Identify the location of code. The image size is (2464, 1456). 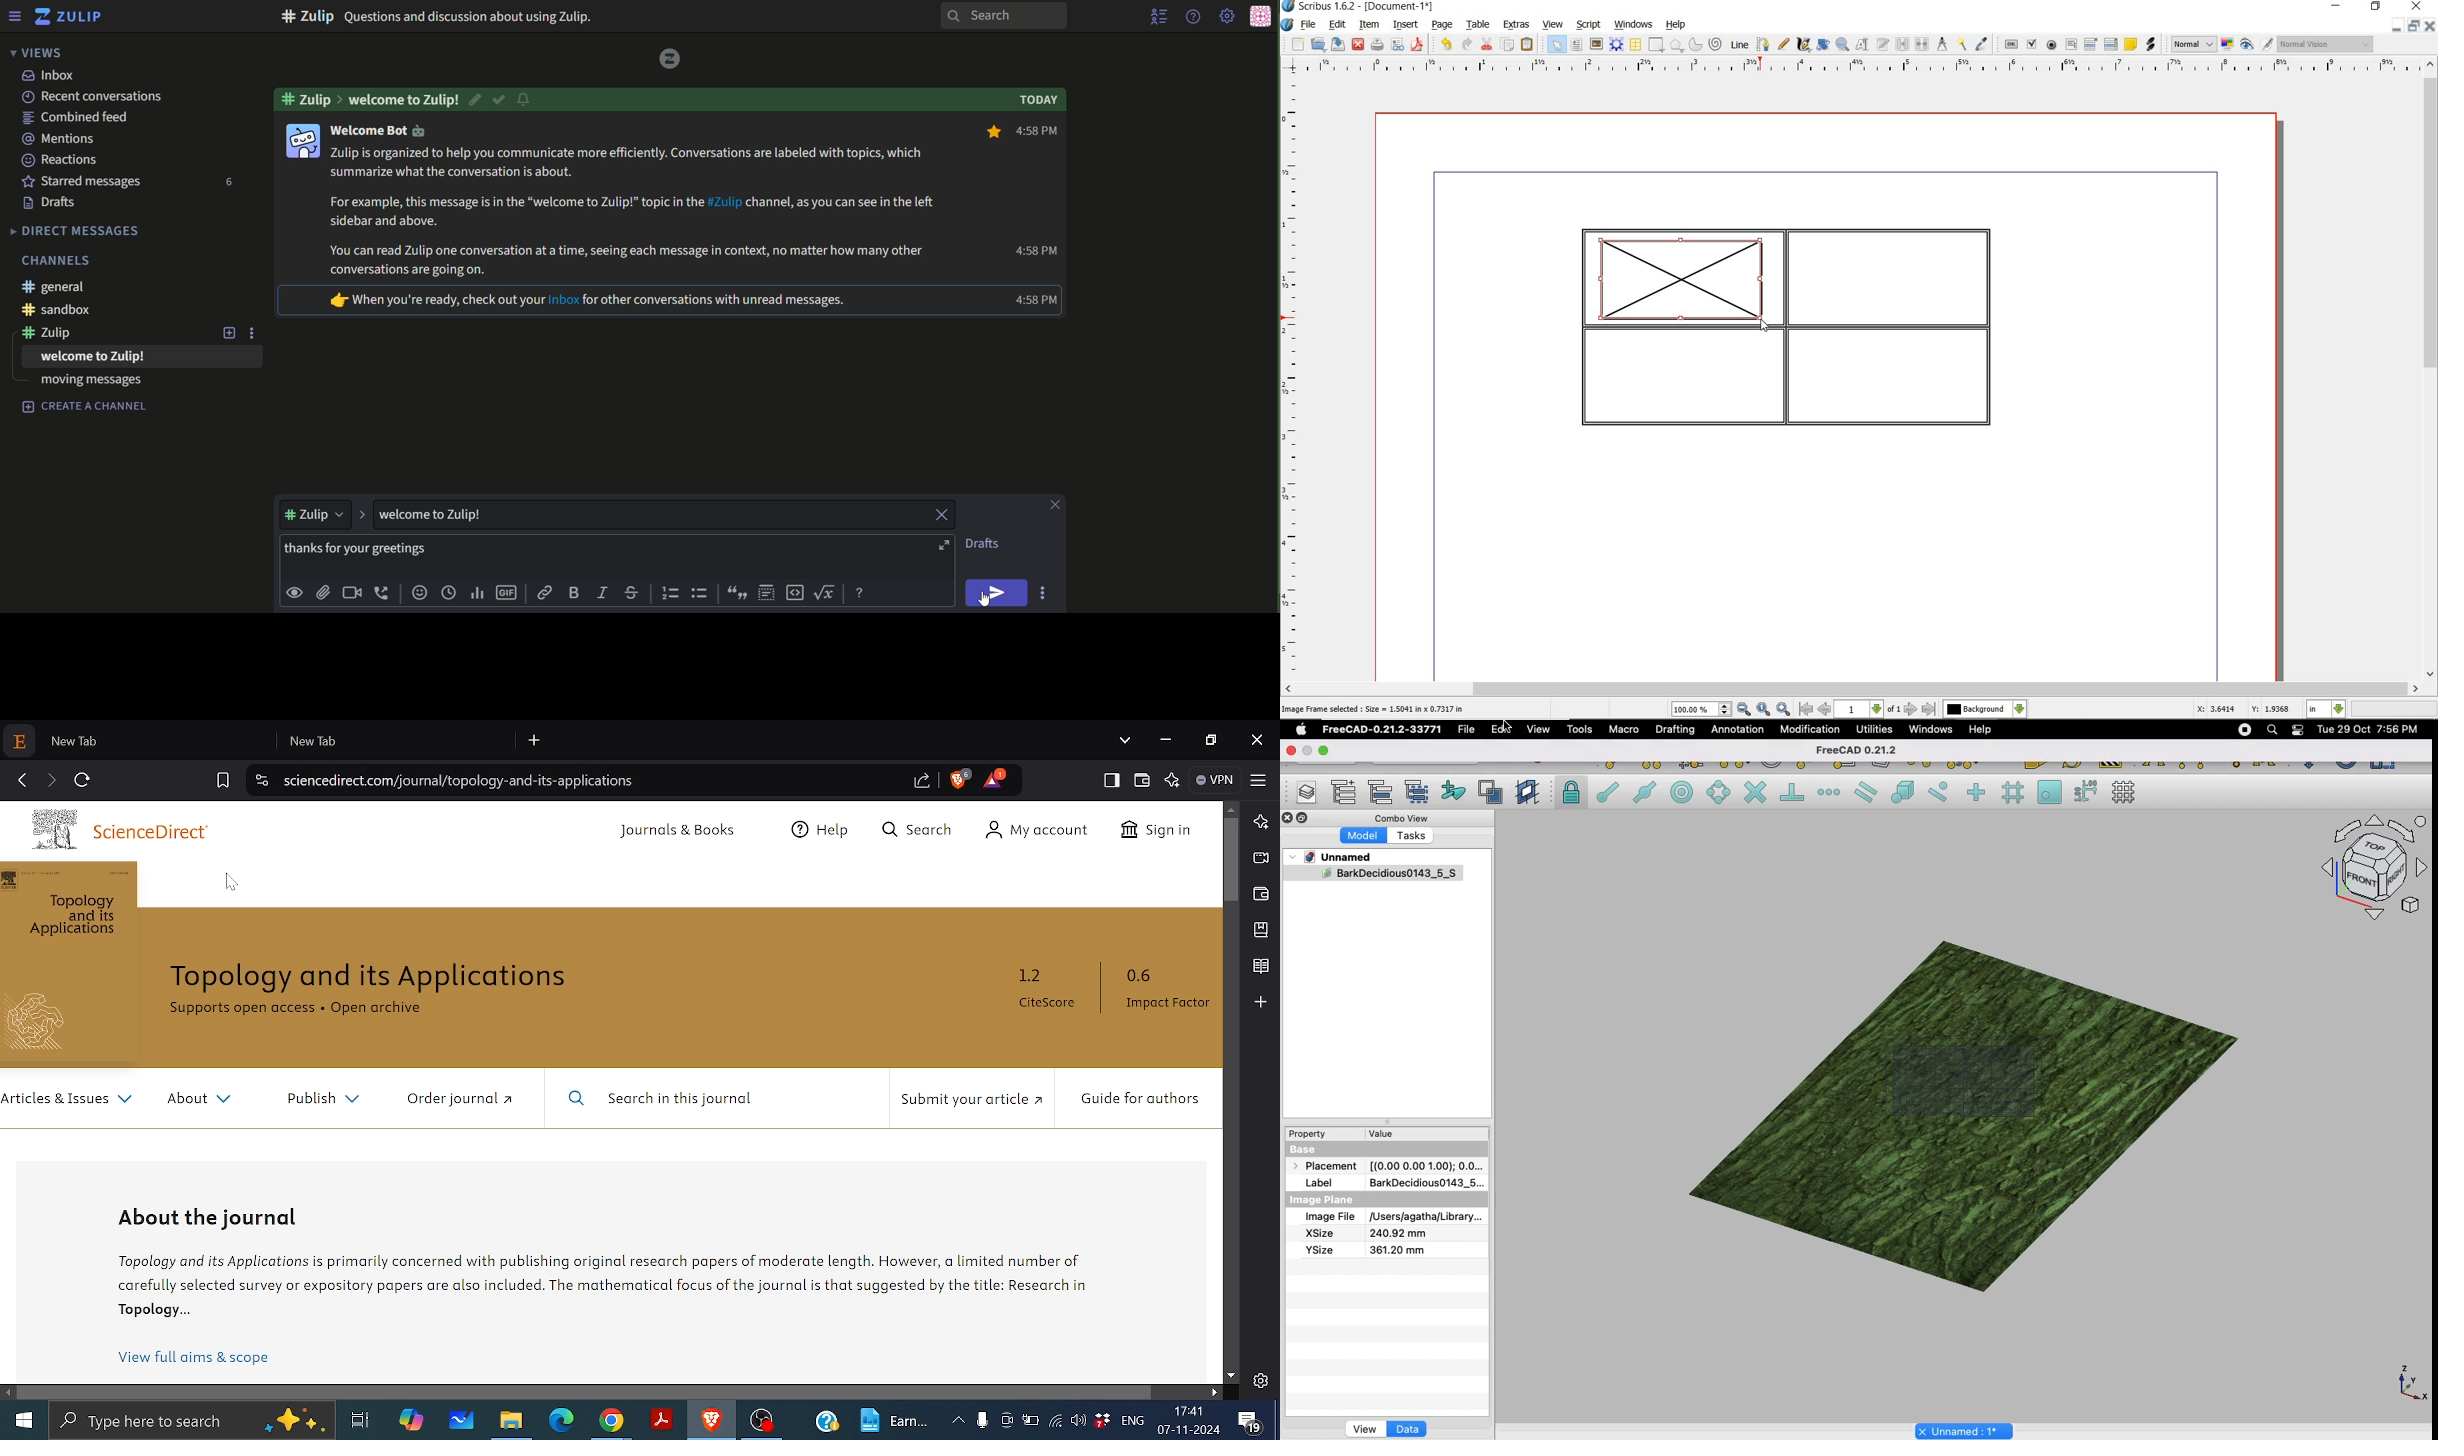
(795, 594).